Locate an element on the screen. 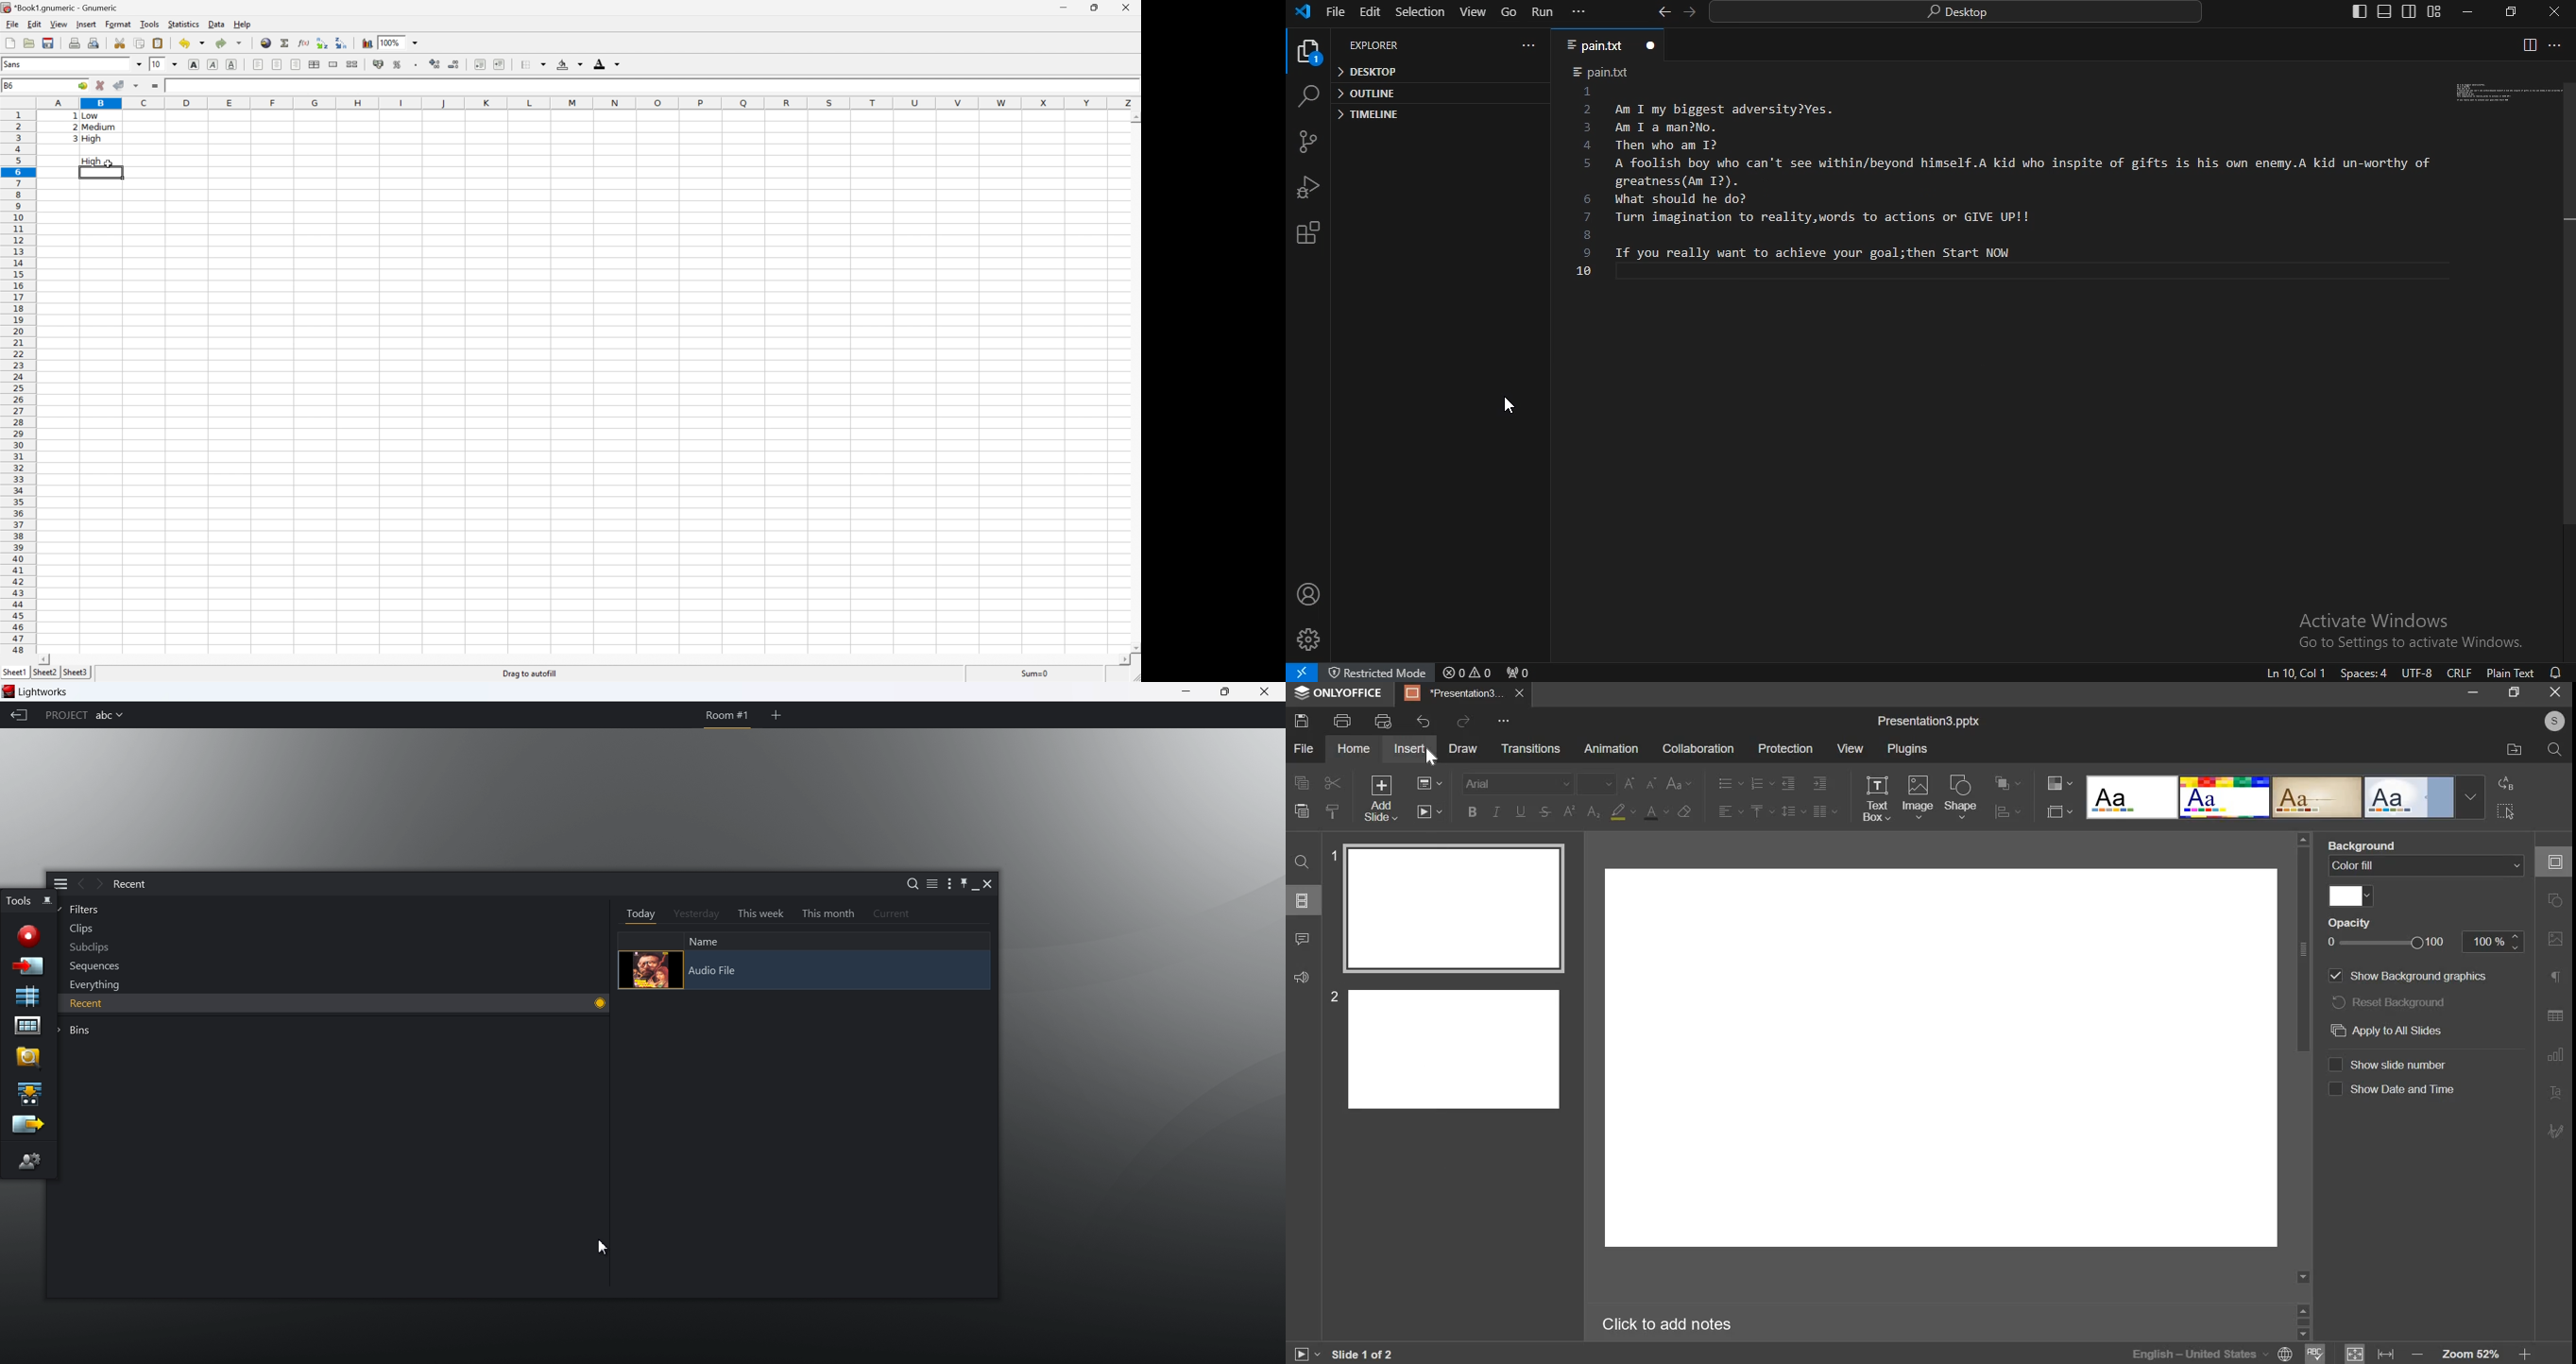 Image resolution: width=2576 pixels, height=1372 pixels. Dropdown is located at coordinates (2472, 797).